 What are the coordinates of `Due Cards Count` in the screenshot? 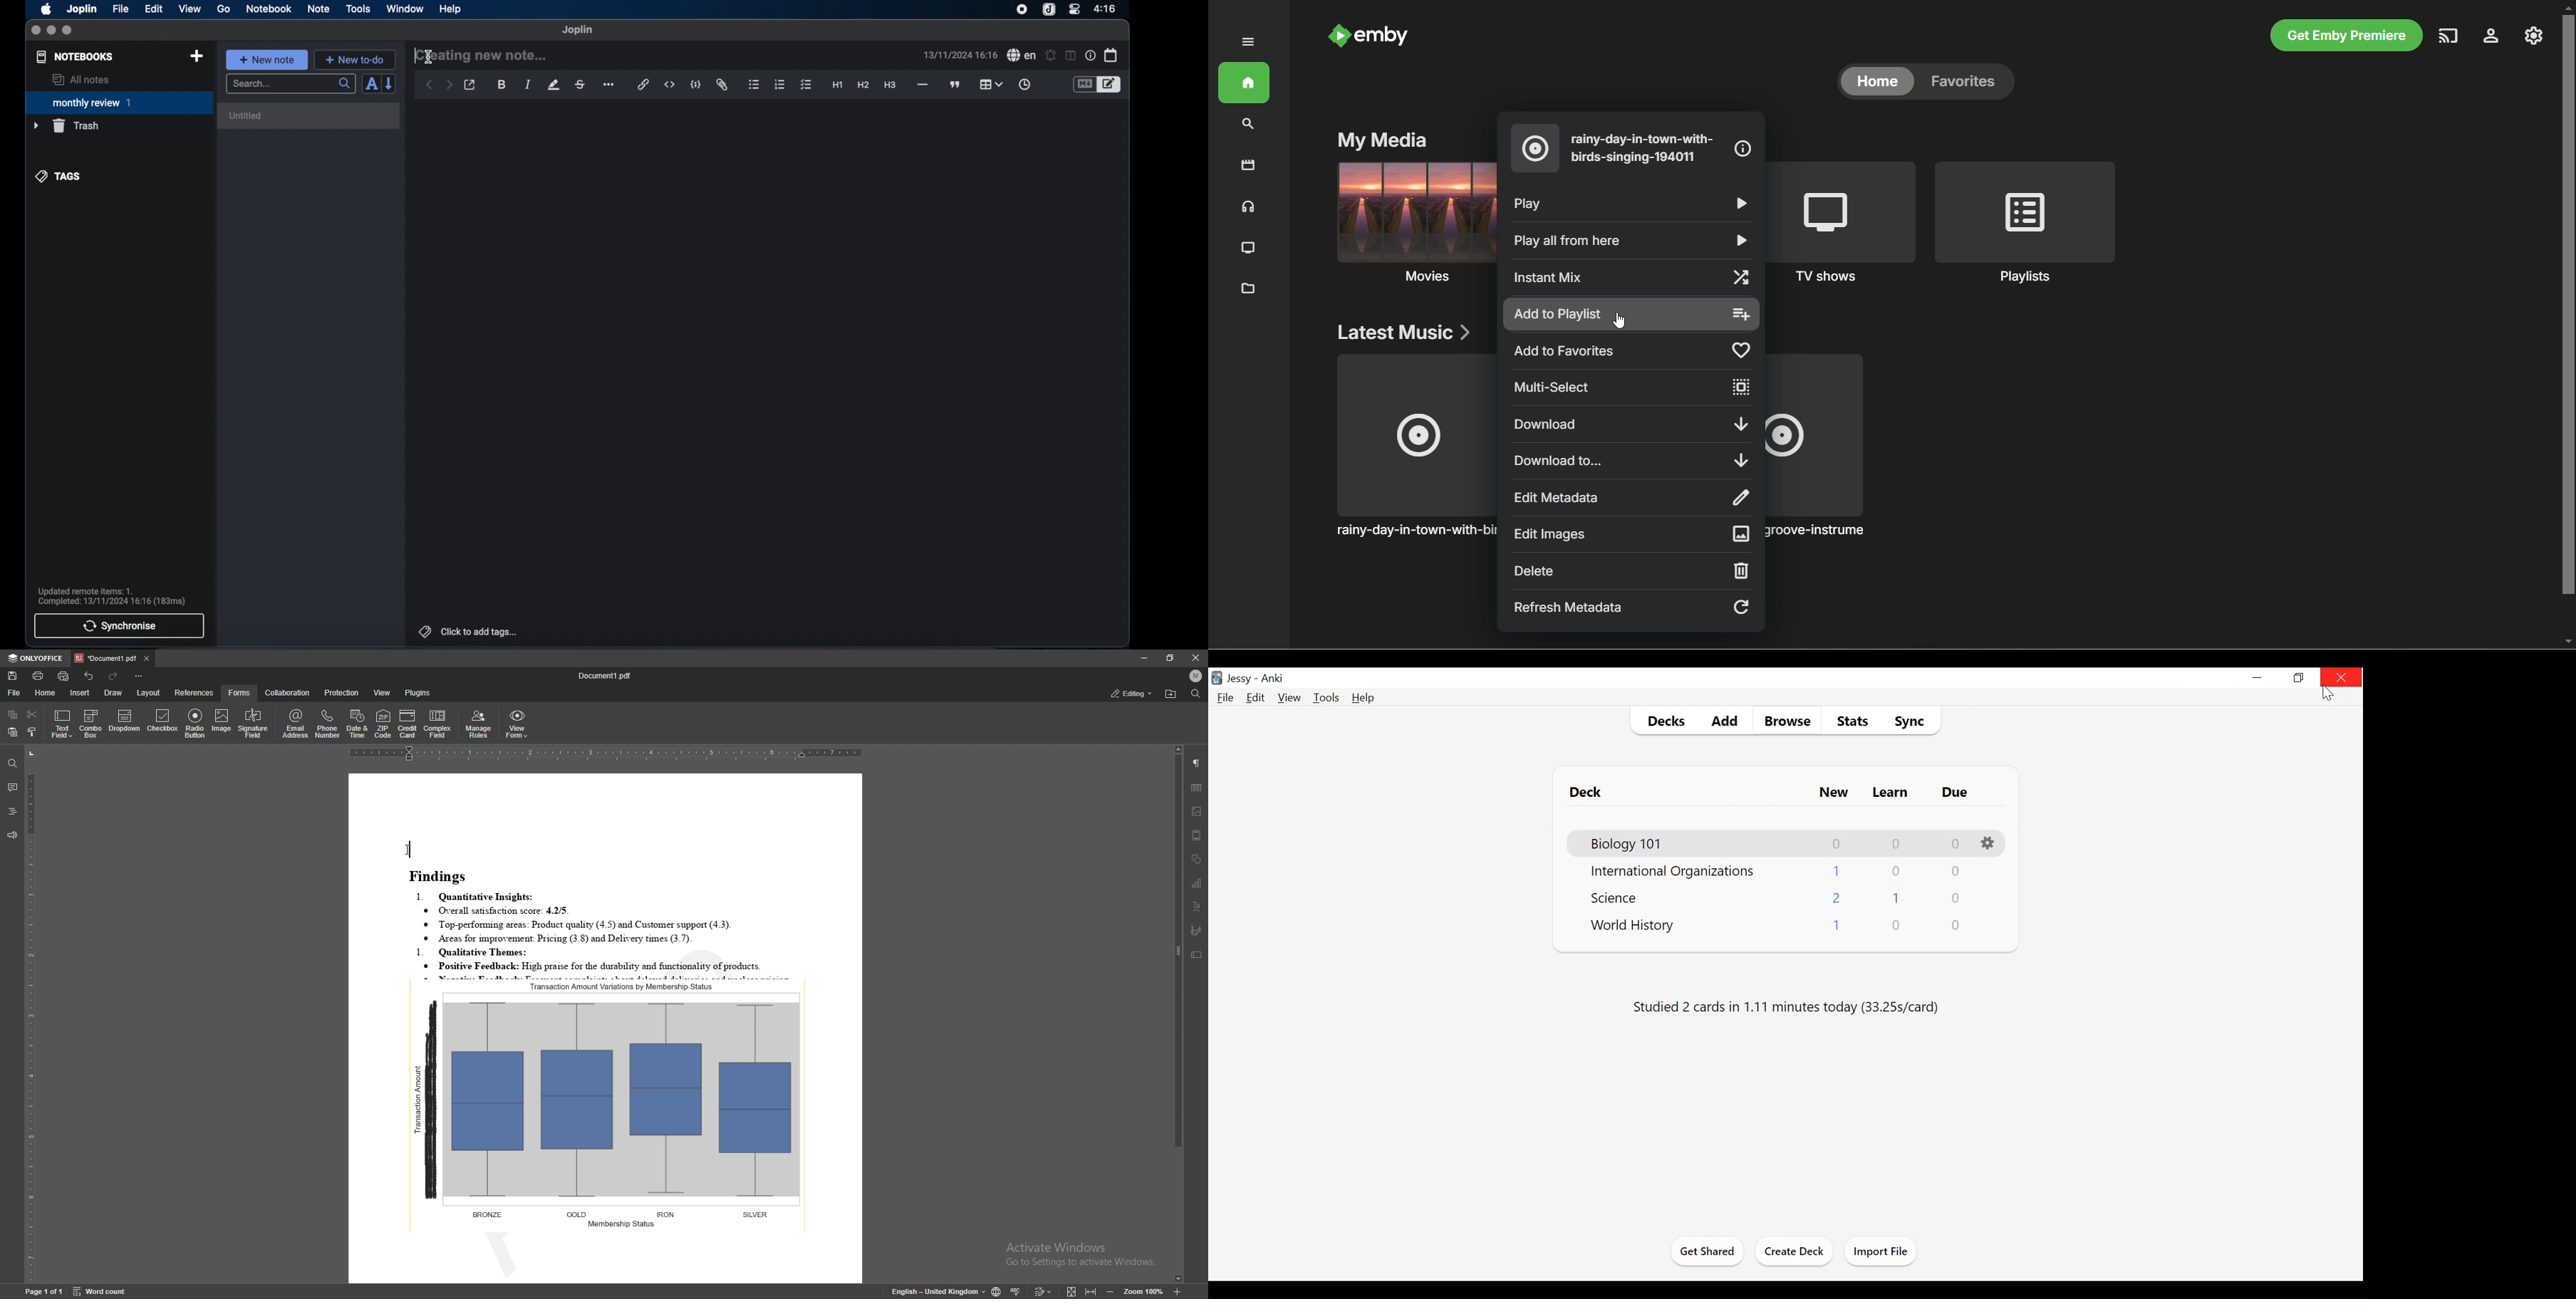 It's located at (1956, 844).